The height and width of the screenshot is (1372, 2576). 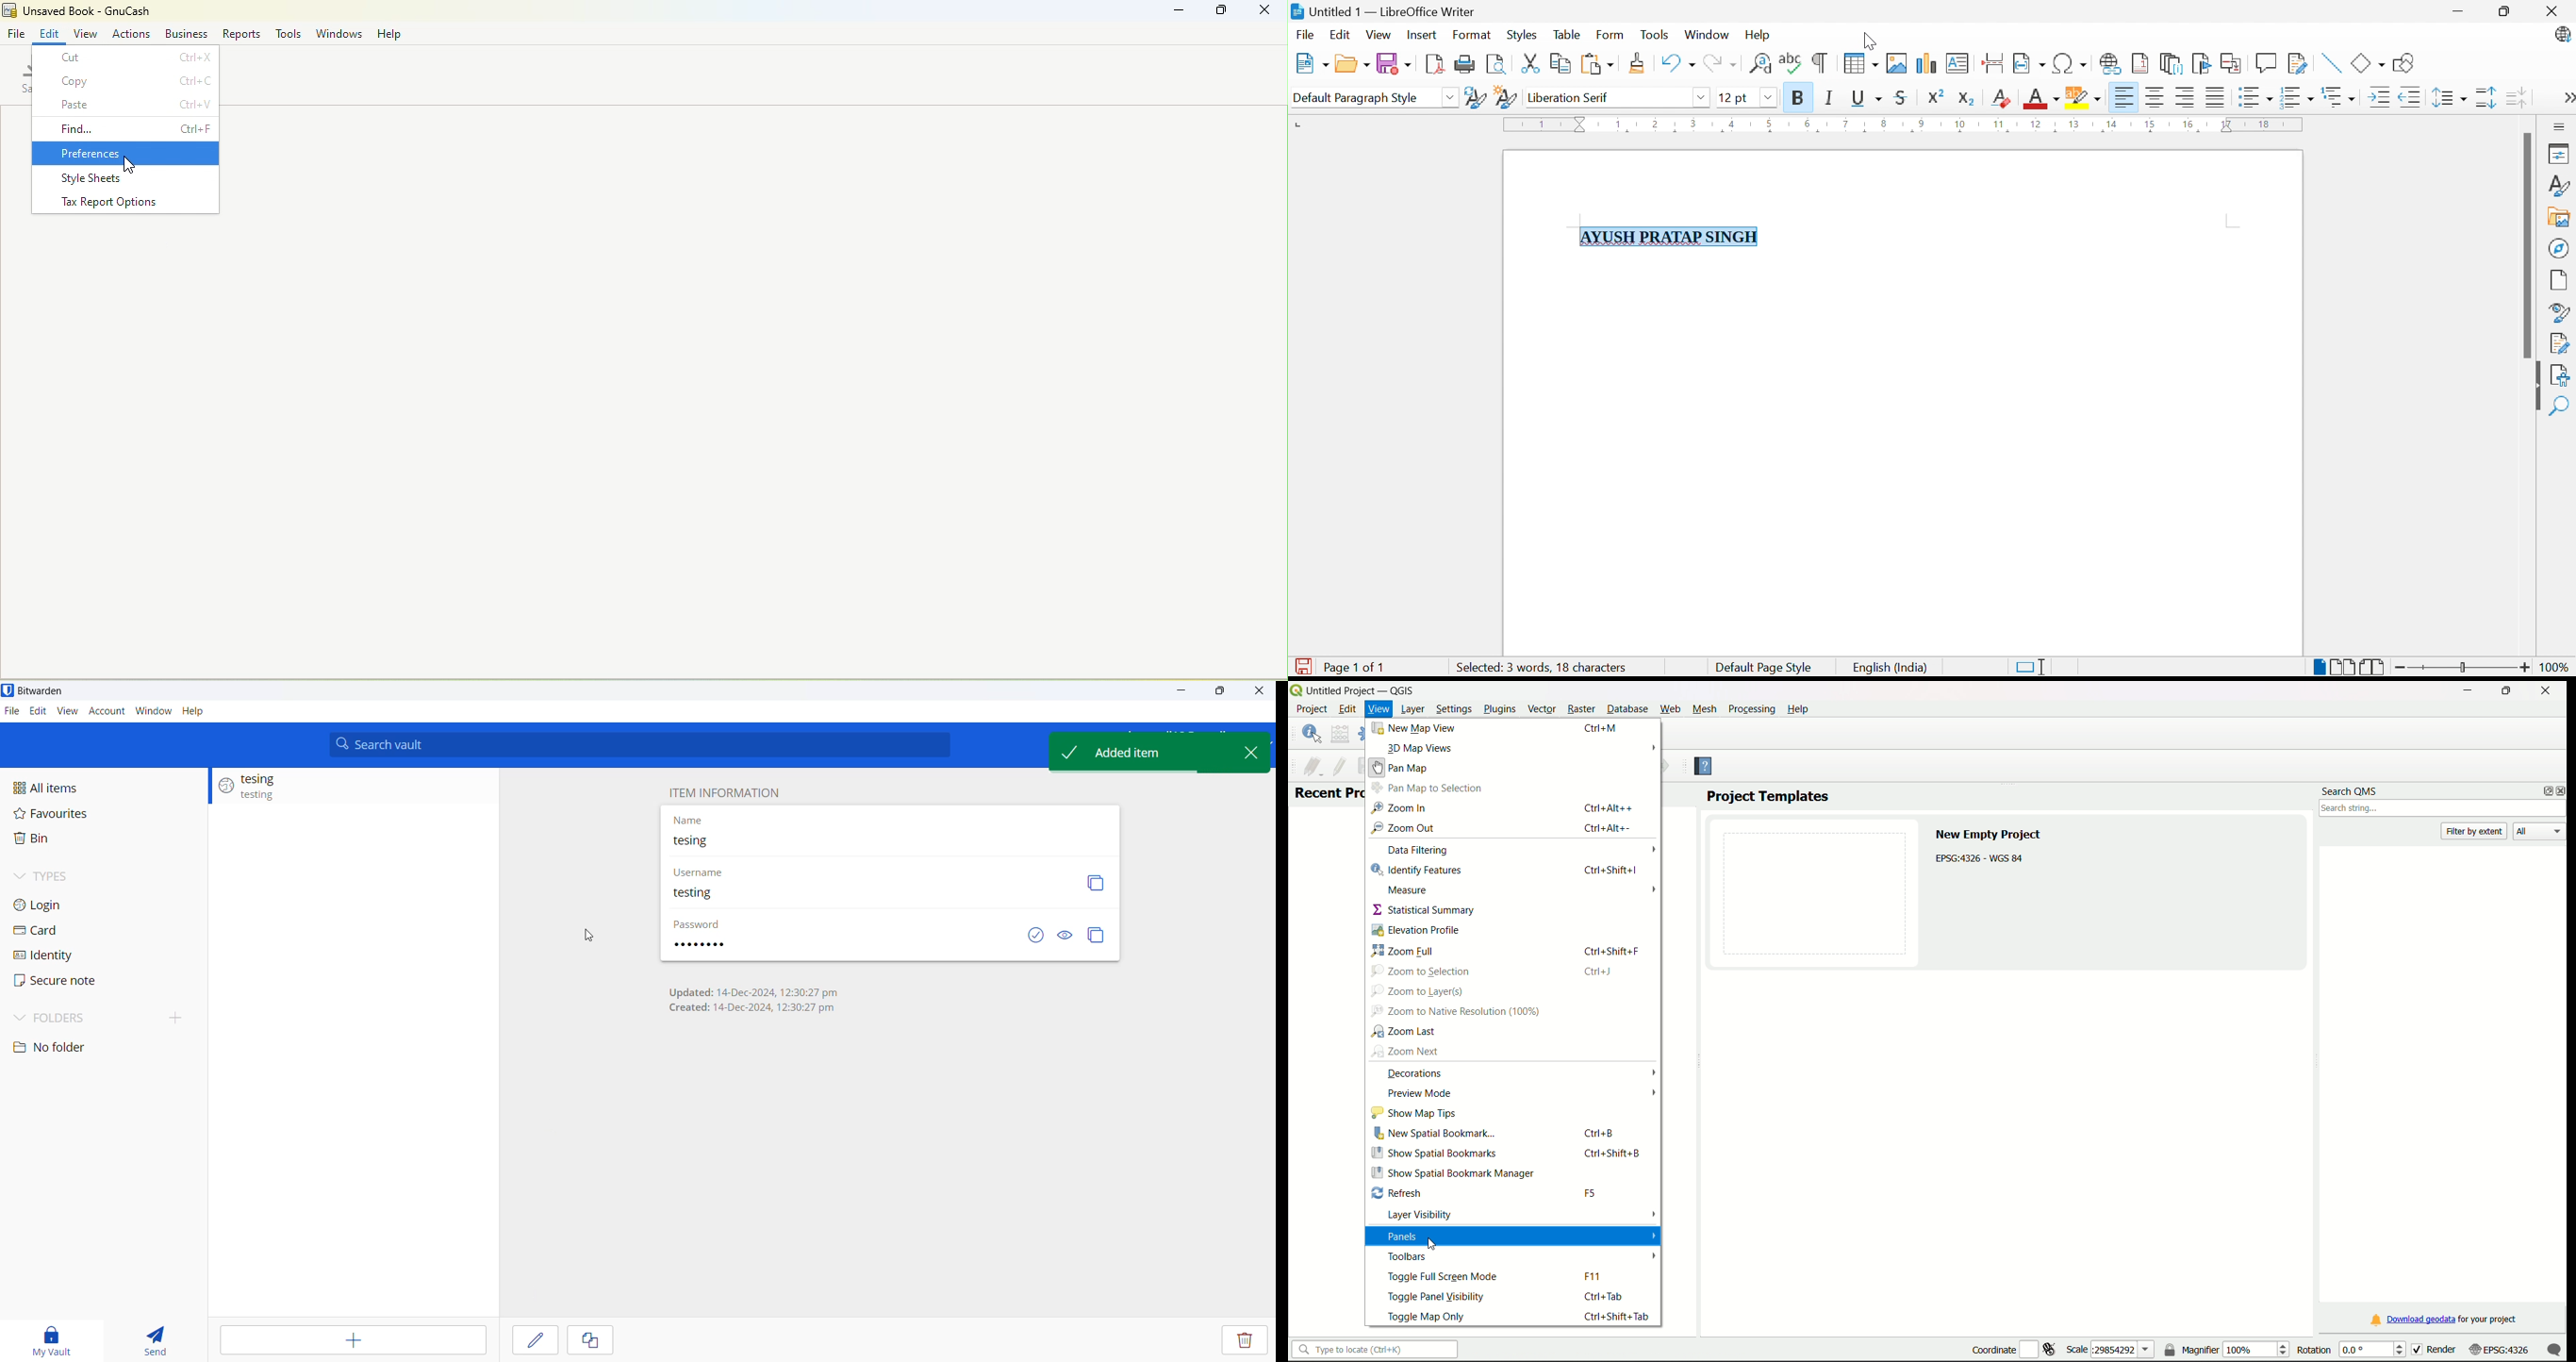 I want to click on Insert Endnote, so click(x=2169, y=64).